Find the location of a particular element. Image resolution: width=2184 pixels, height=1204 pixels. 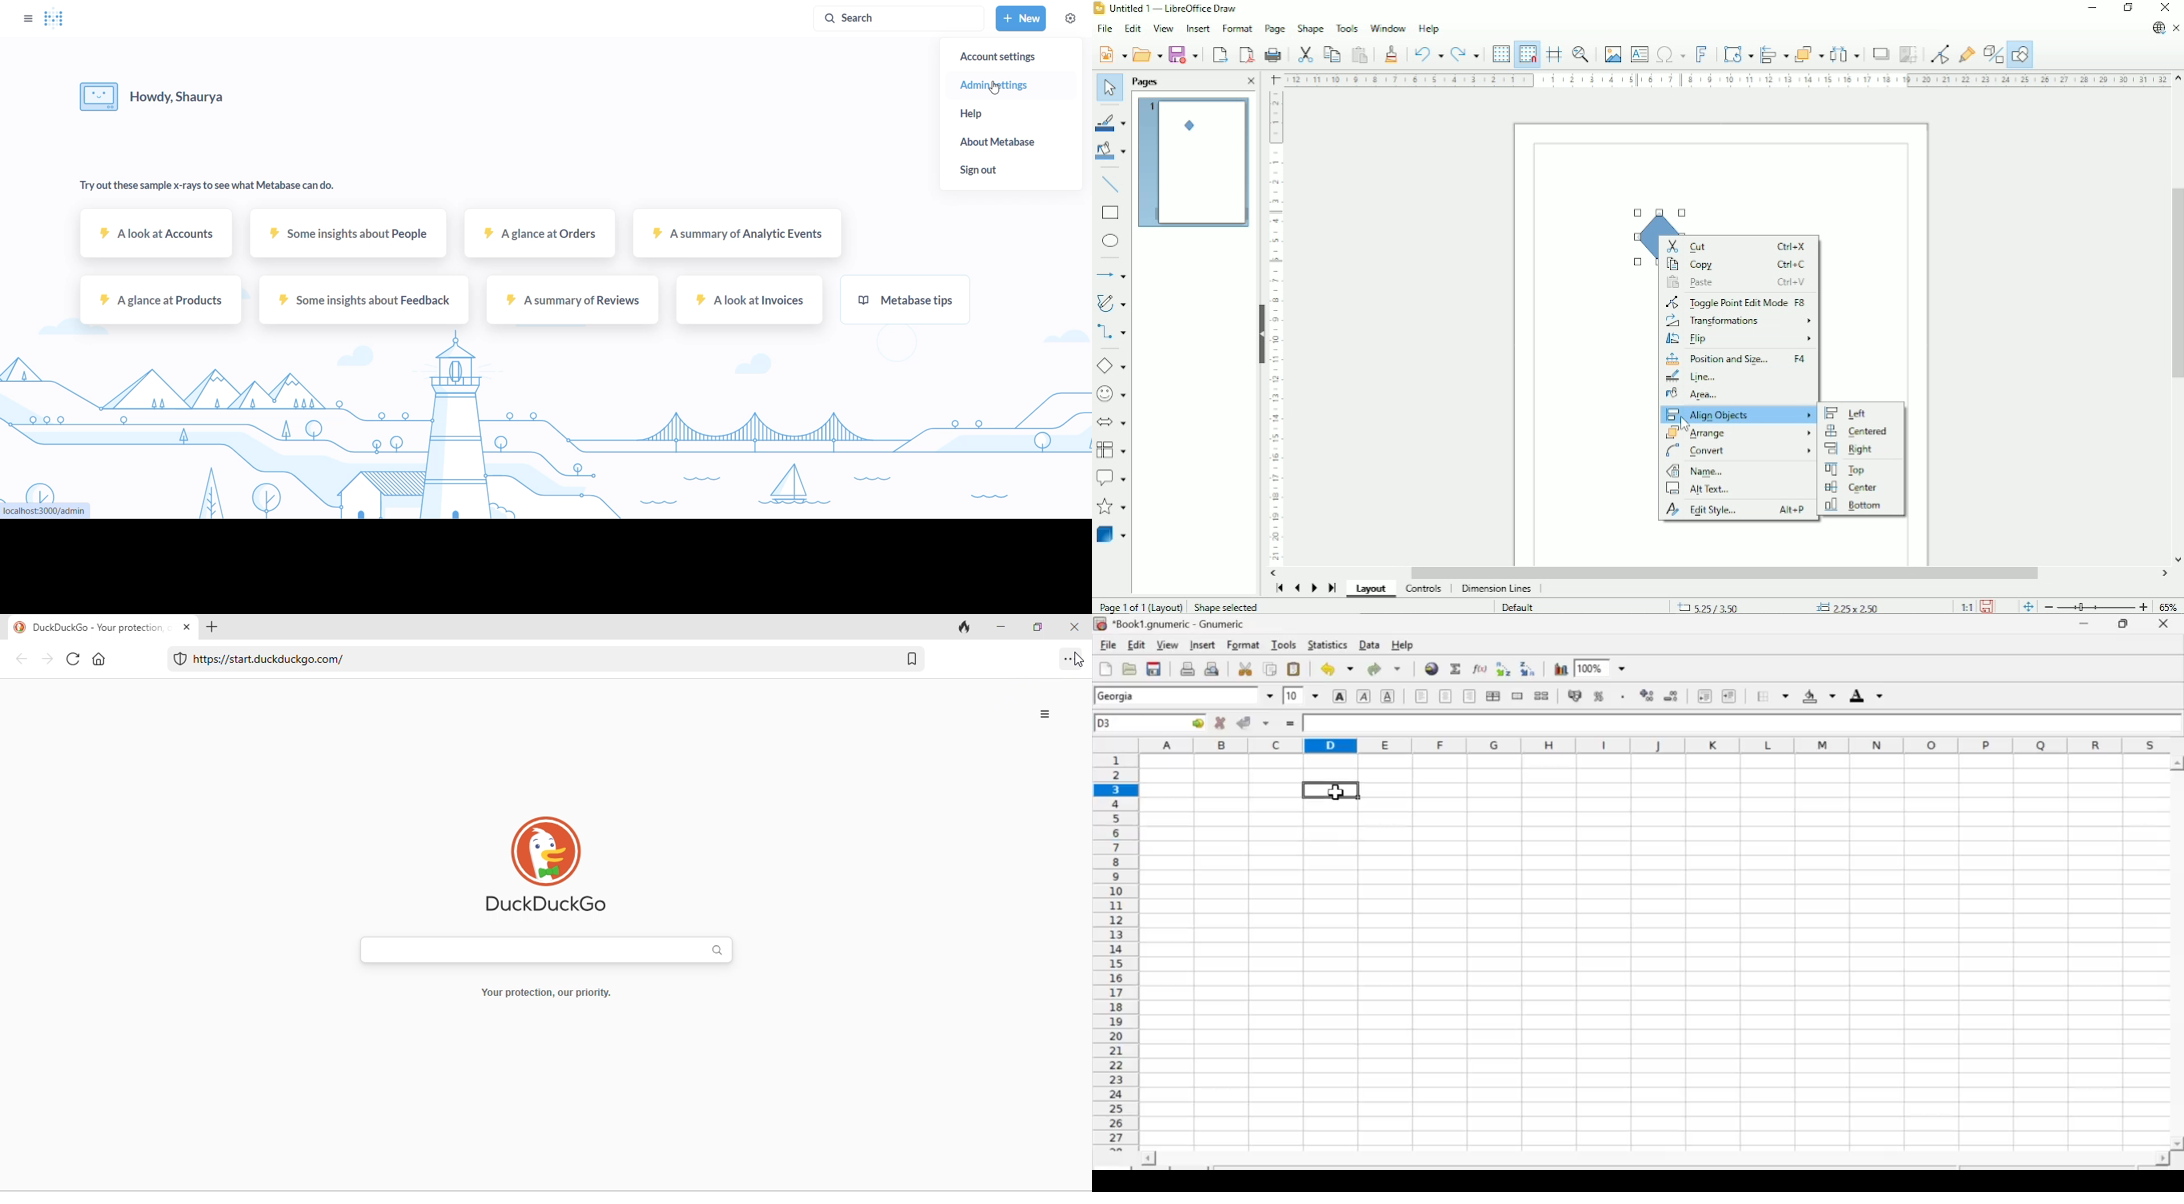

Increase number of decimals is located at coordinates (1647, 695).